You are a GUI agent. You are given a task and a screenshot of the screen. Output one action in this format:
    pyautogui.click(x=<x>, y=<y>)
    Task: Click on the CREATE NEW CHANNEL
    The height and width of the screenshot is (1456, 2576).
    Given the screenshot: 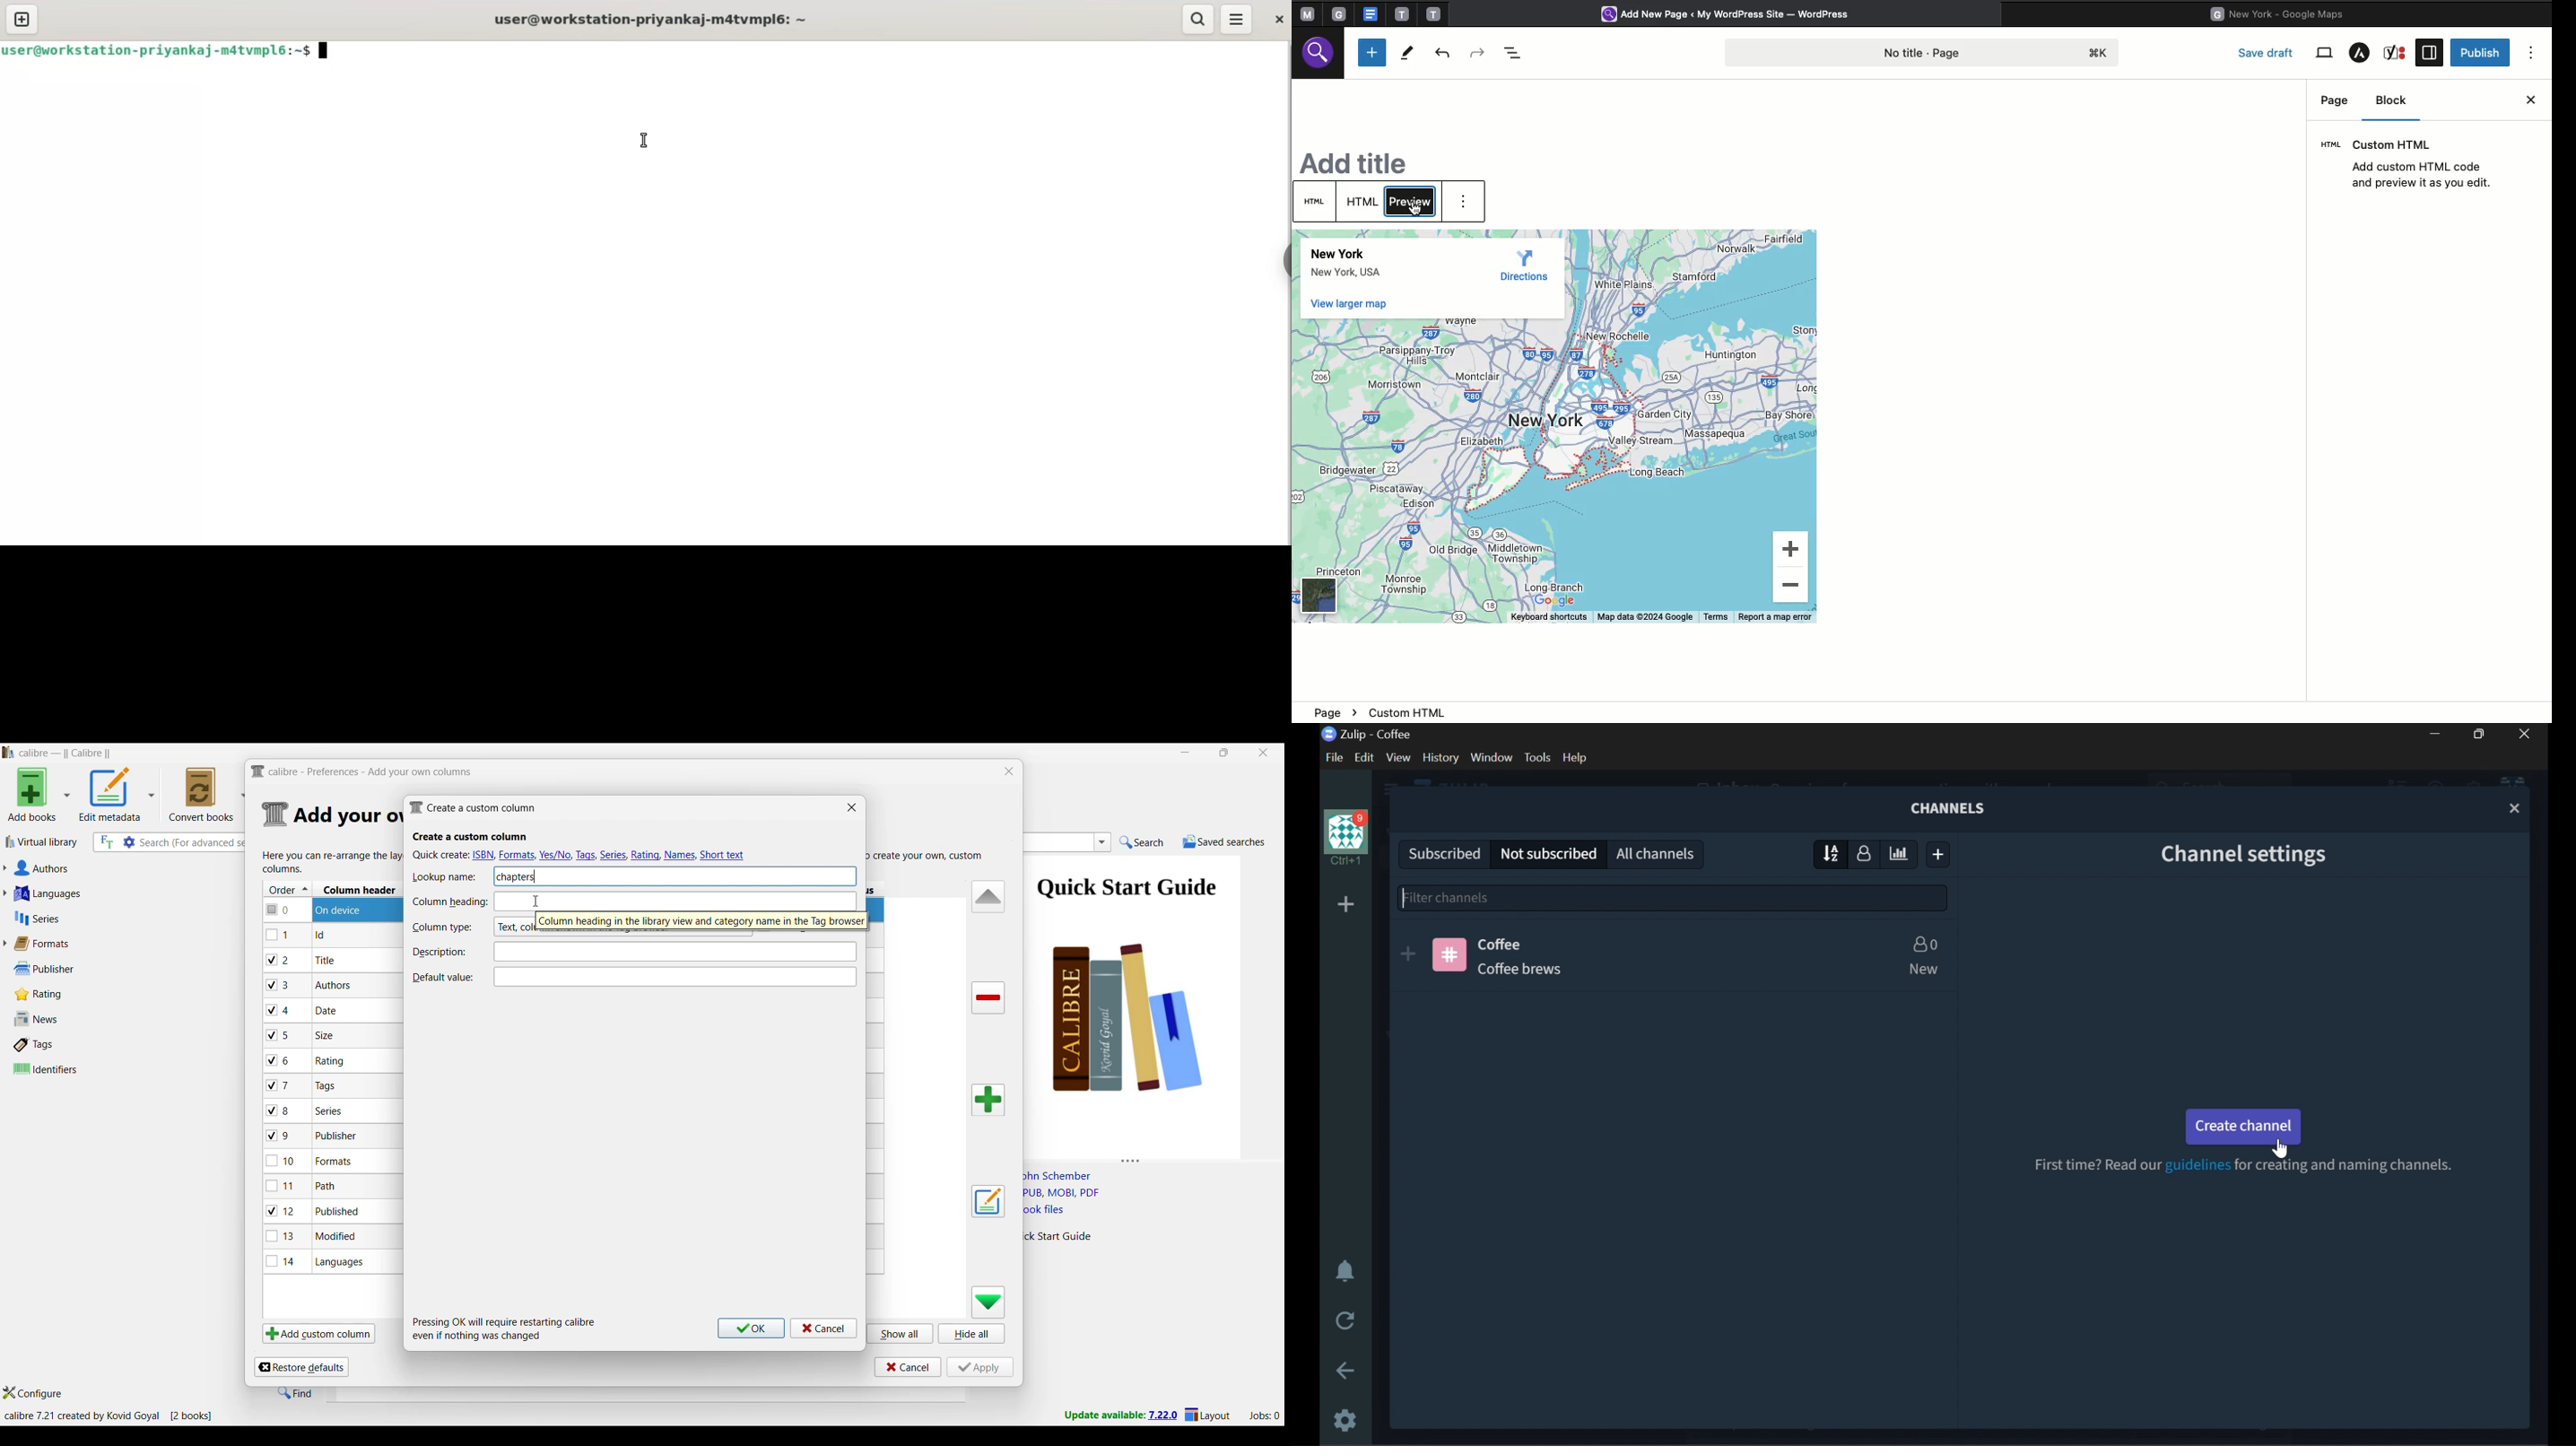 What is the action you would take?
    pyautogui.click(x=1942, y=854)
    